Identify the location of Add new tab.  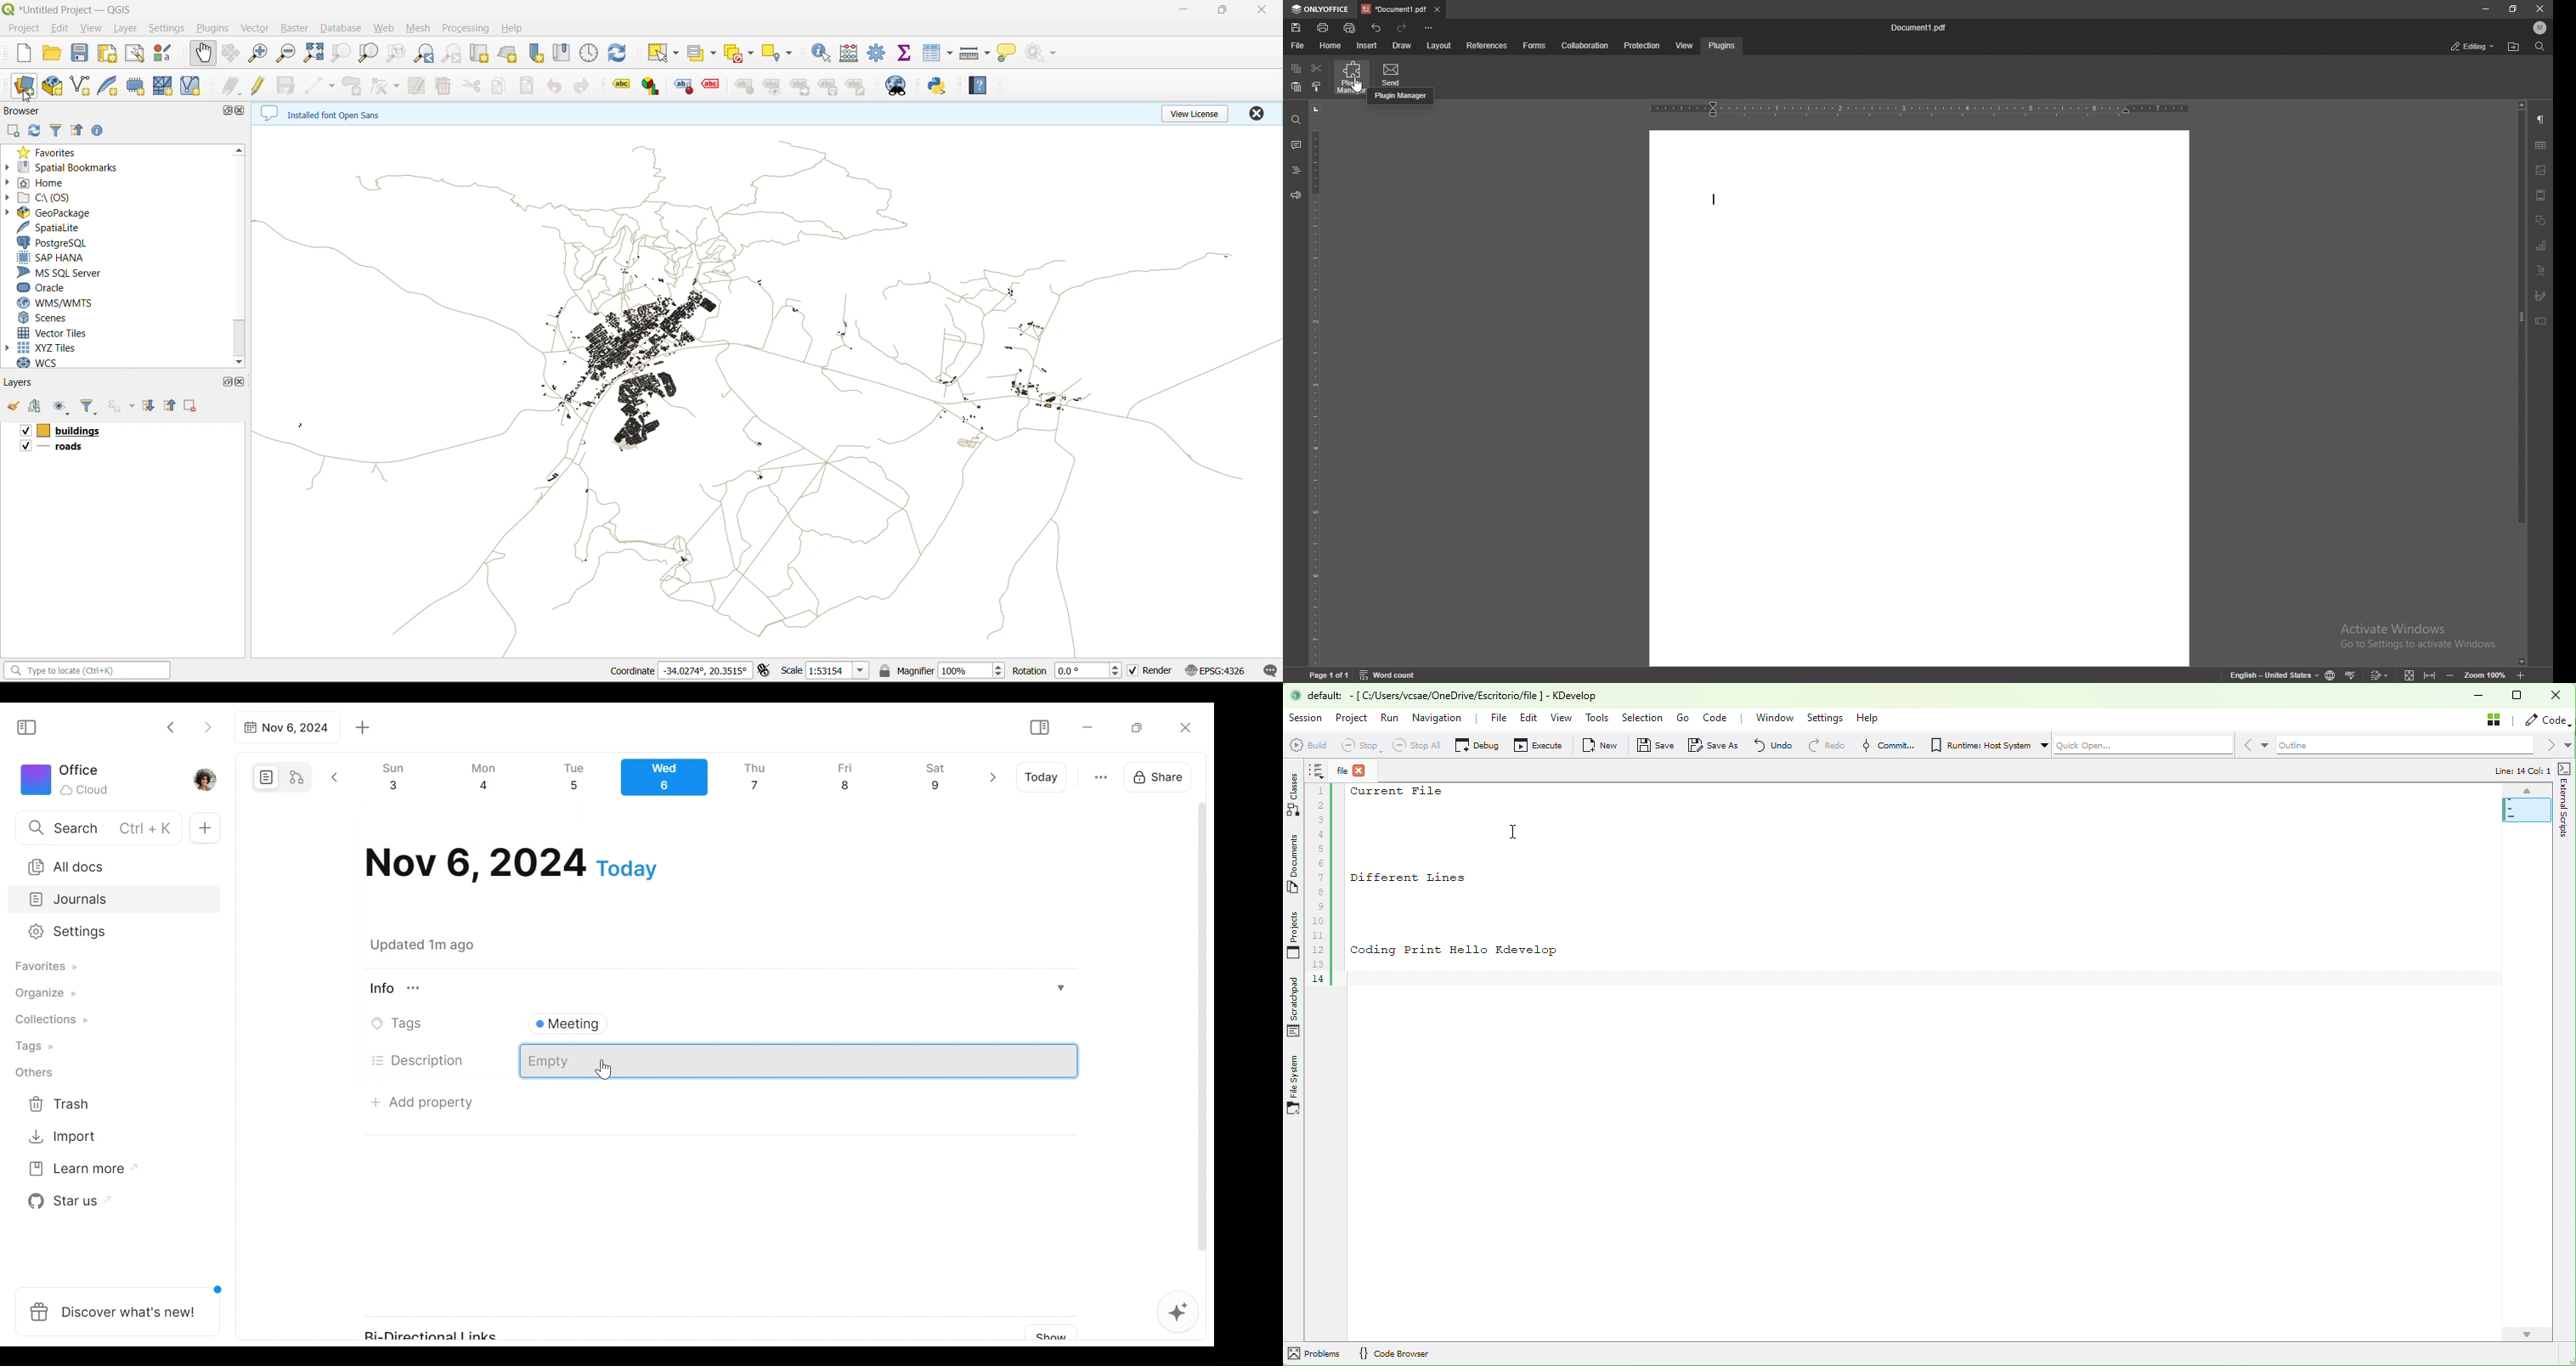
(363, 728).